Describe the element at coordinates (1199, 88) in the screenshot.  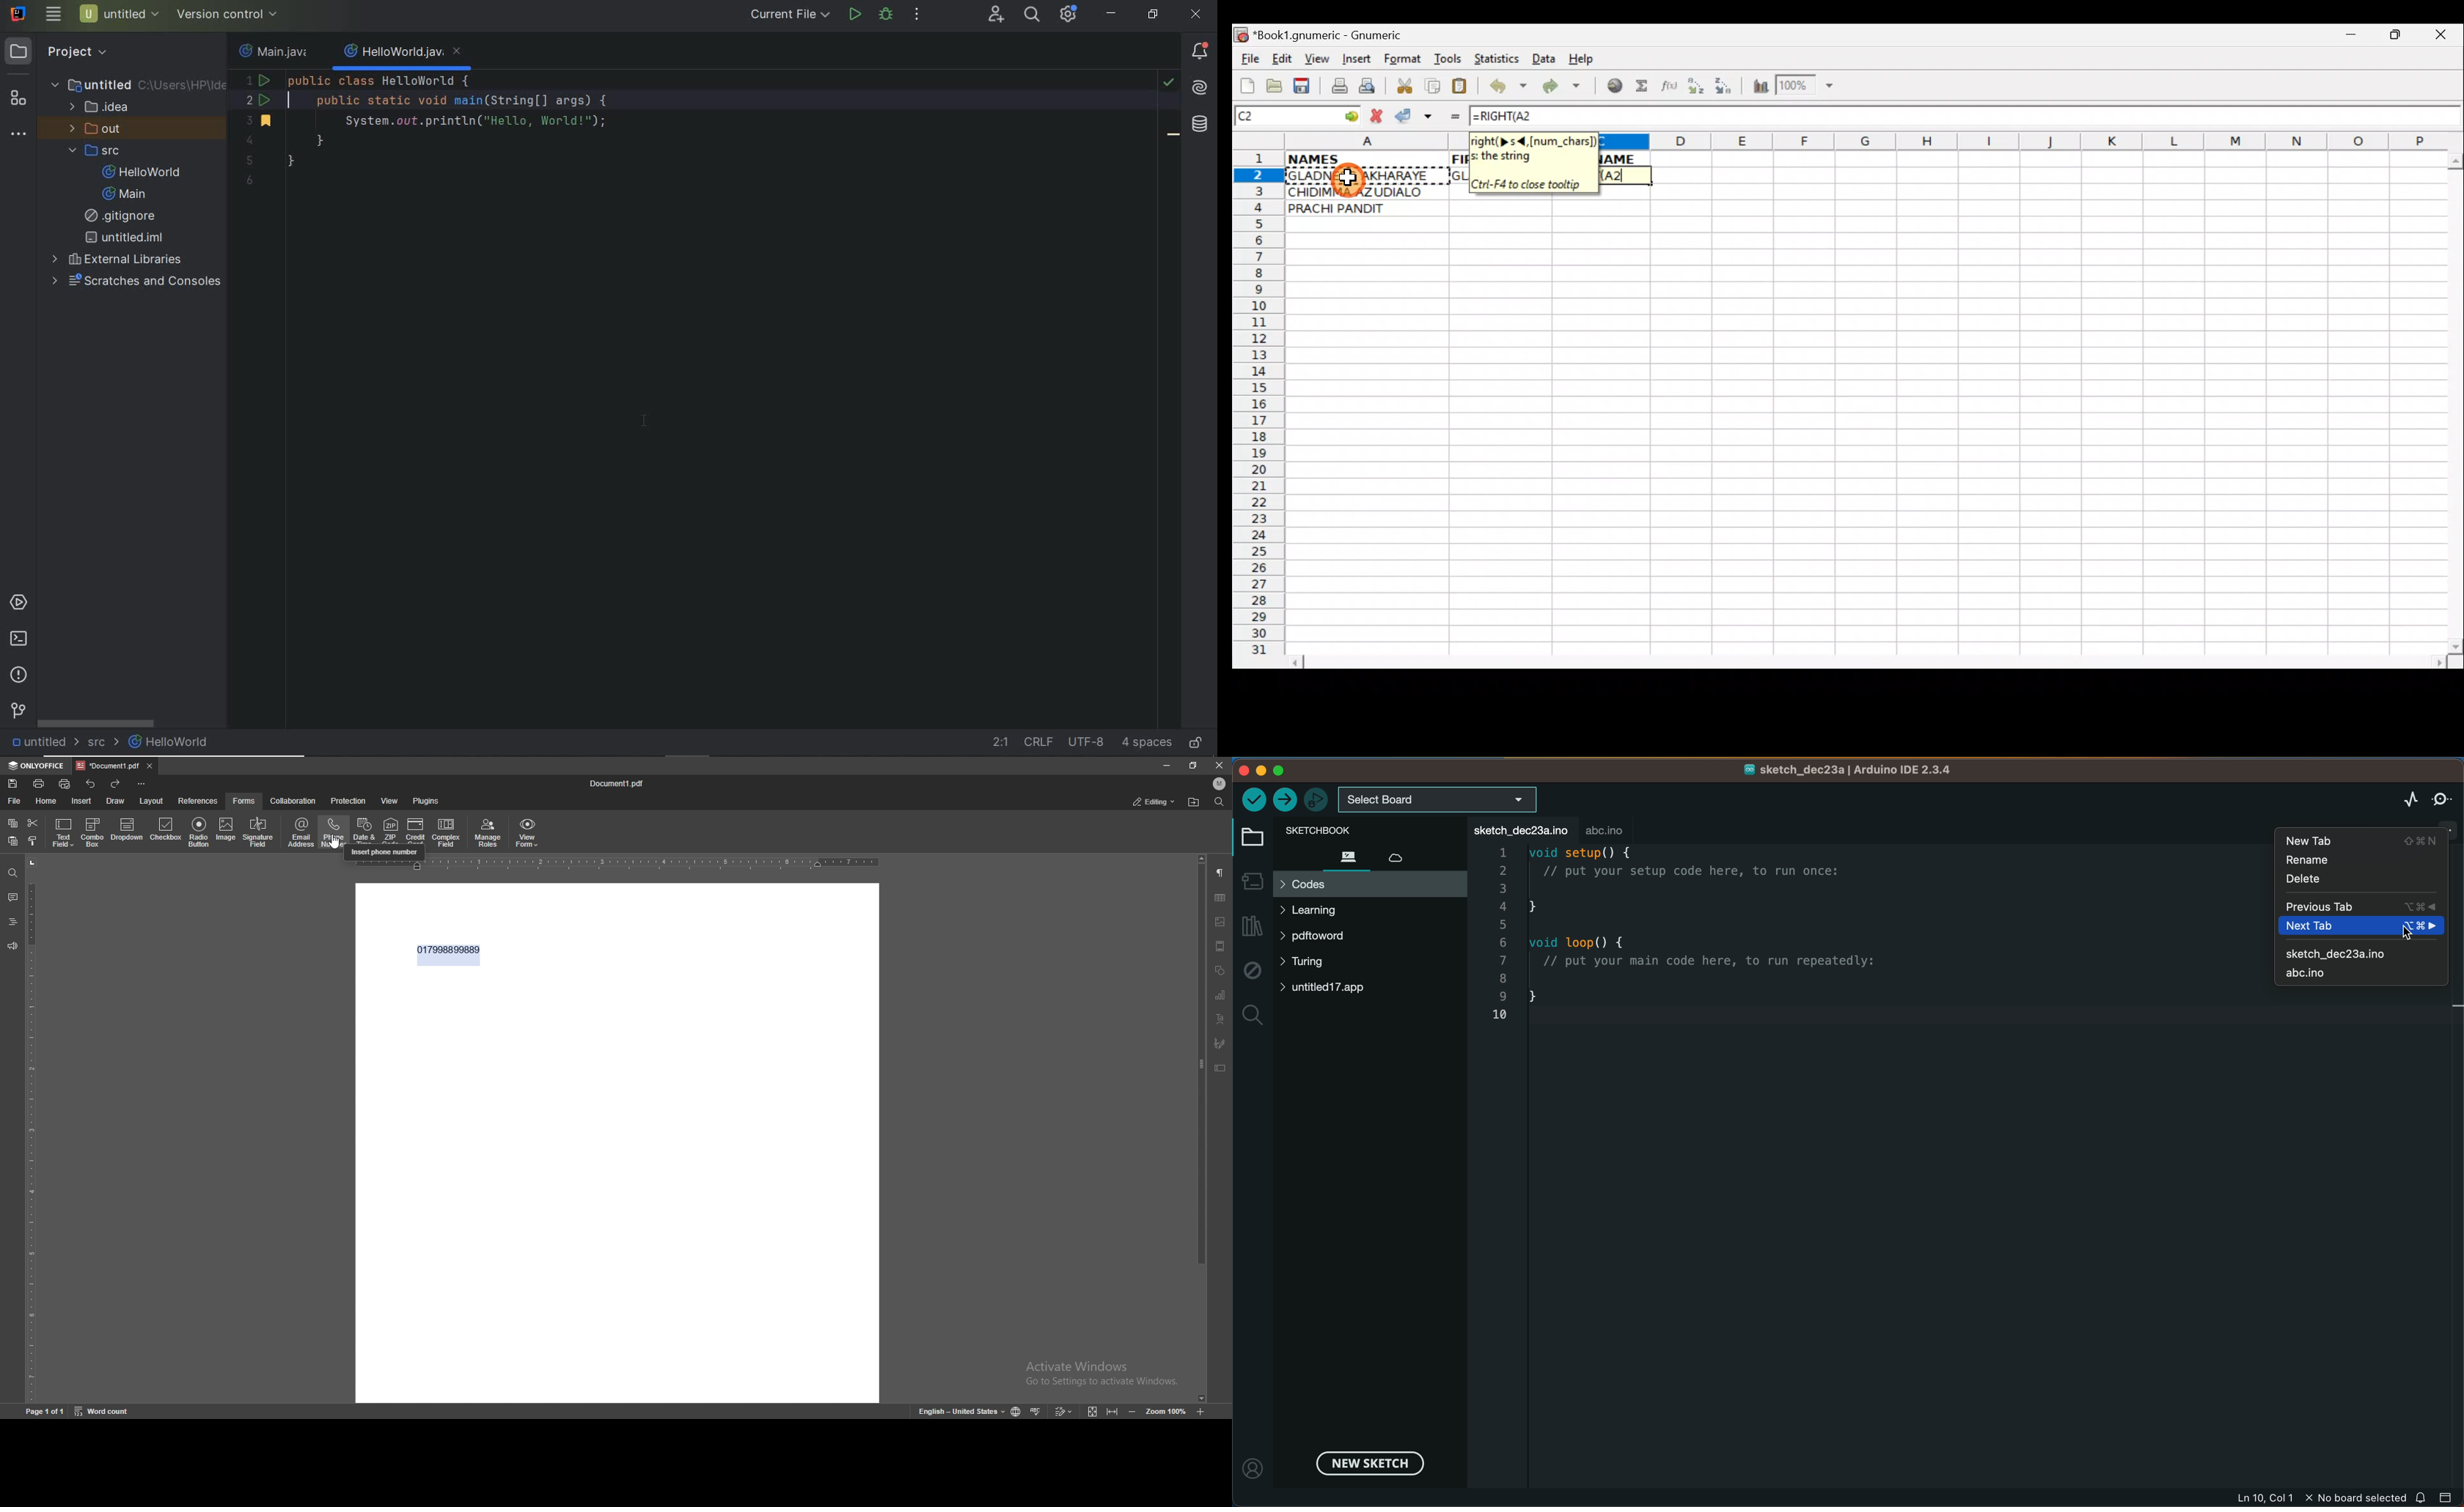
I see `AI assistant` at that location.